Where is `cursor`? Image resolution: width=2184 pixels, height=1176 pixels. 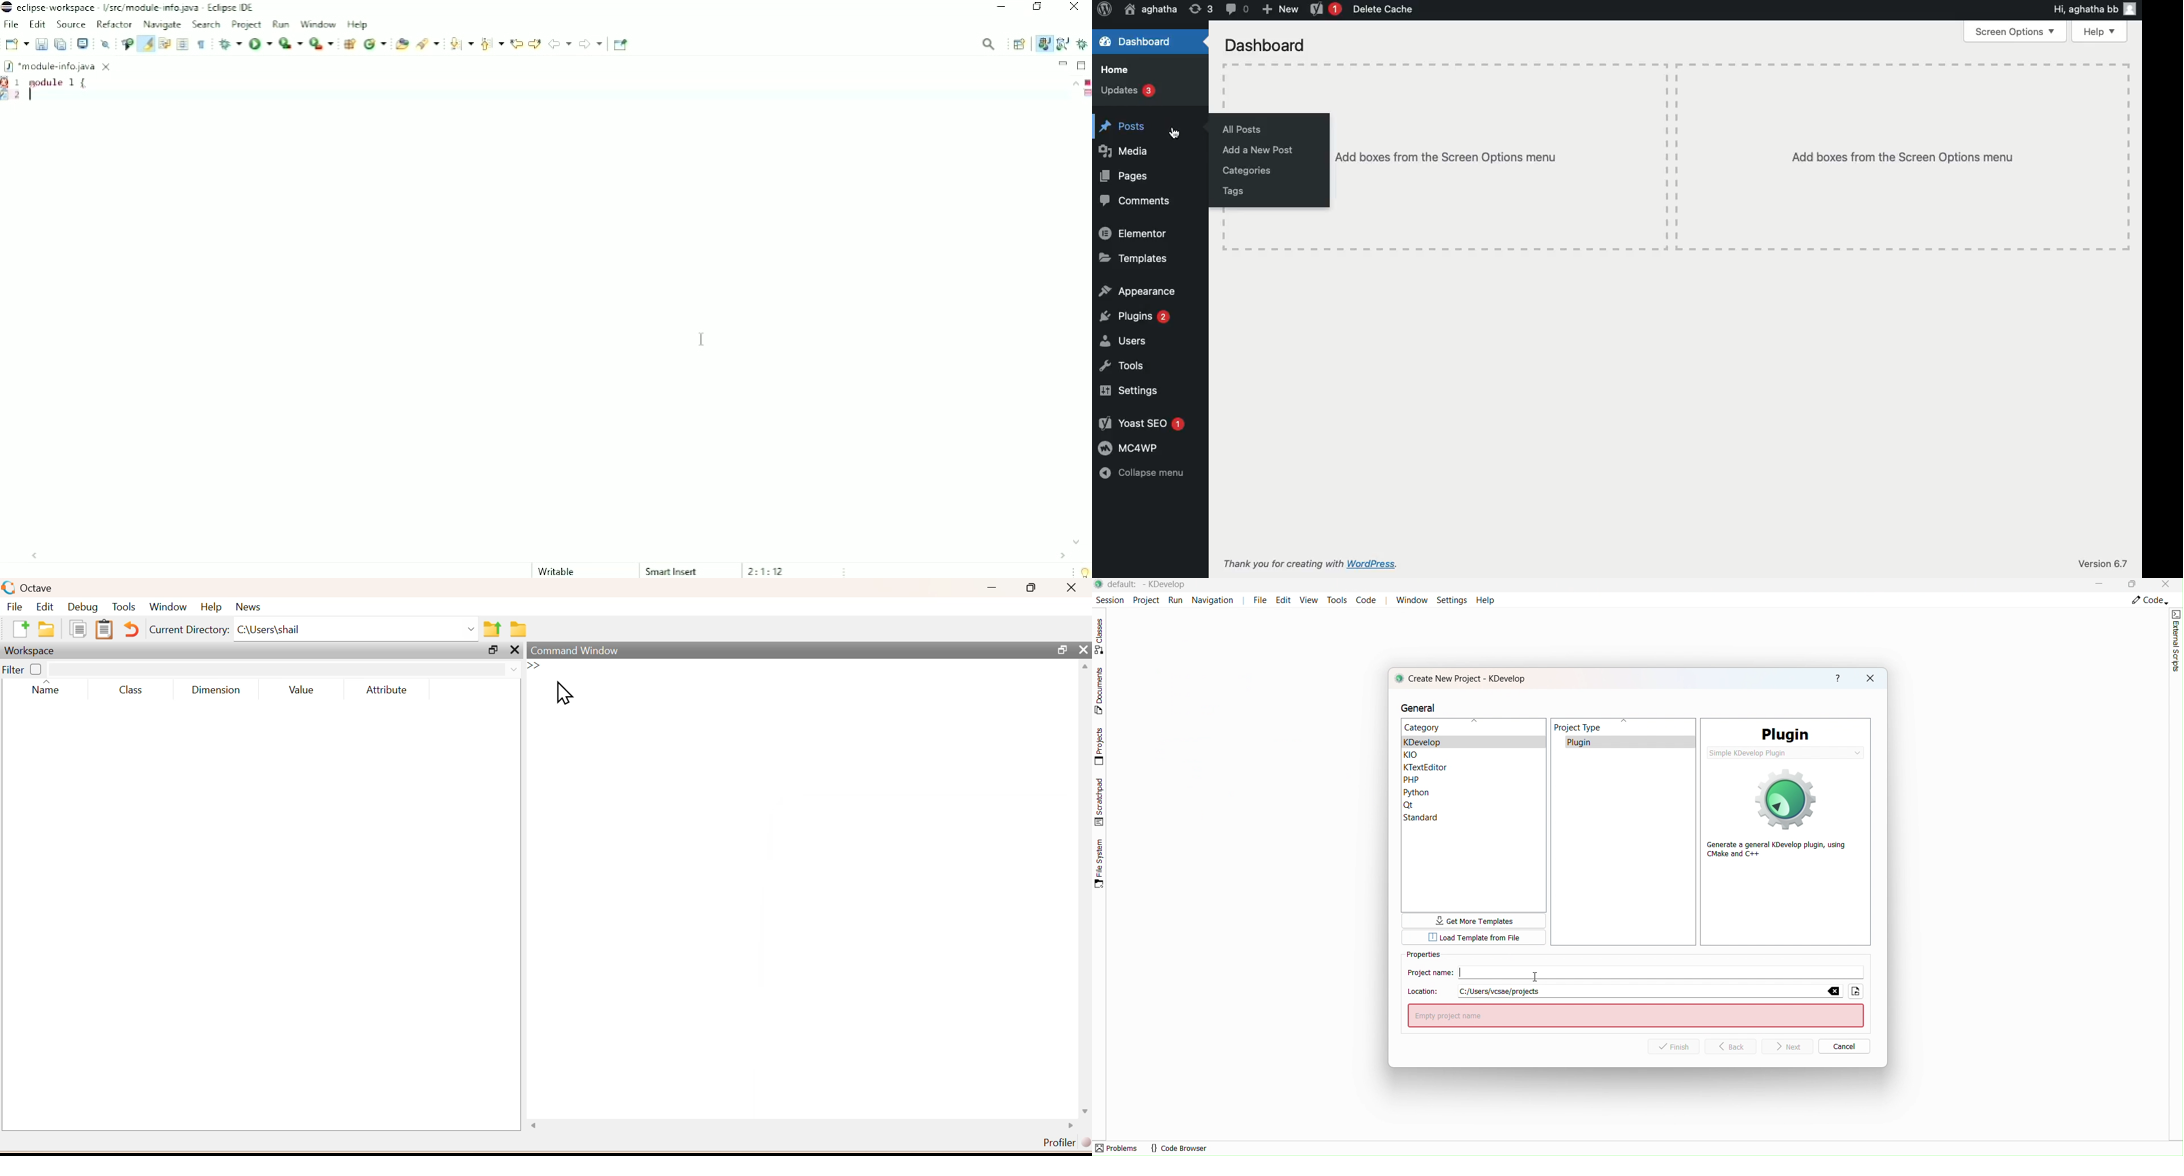 cursor is located at coordinates (1536, 977).